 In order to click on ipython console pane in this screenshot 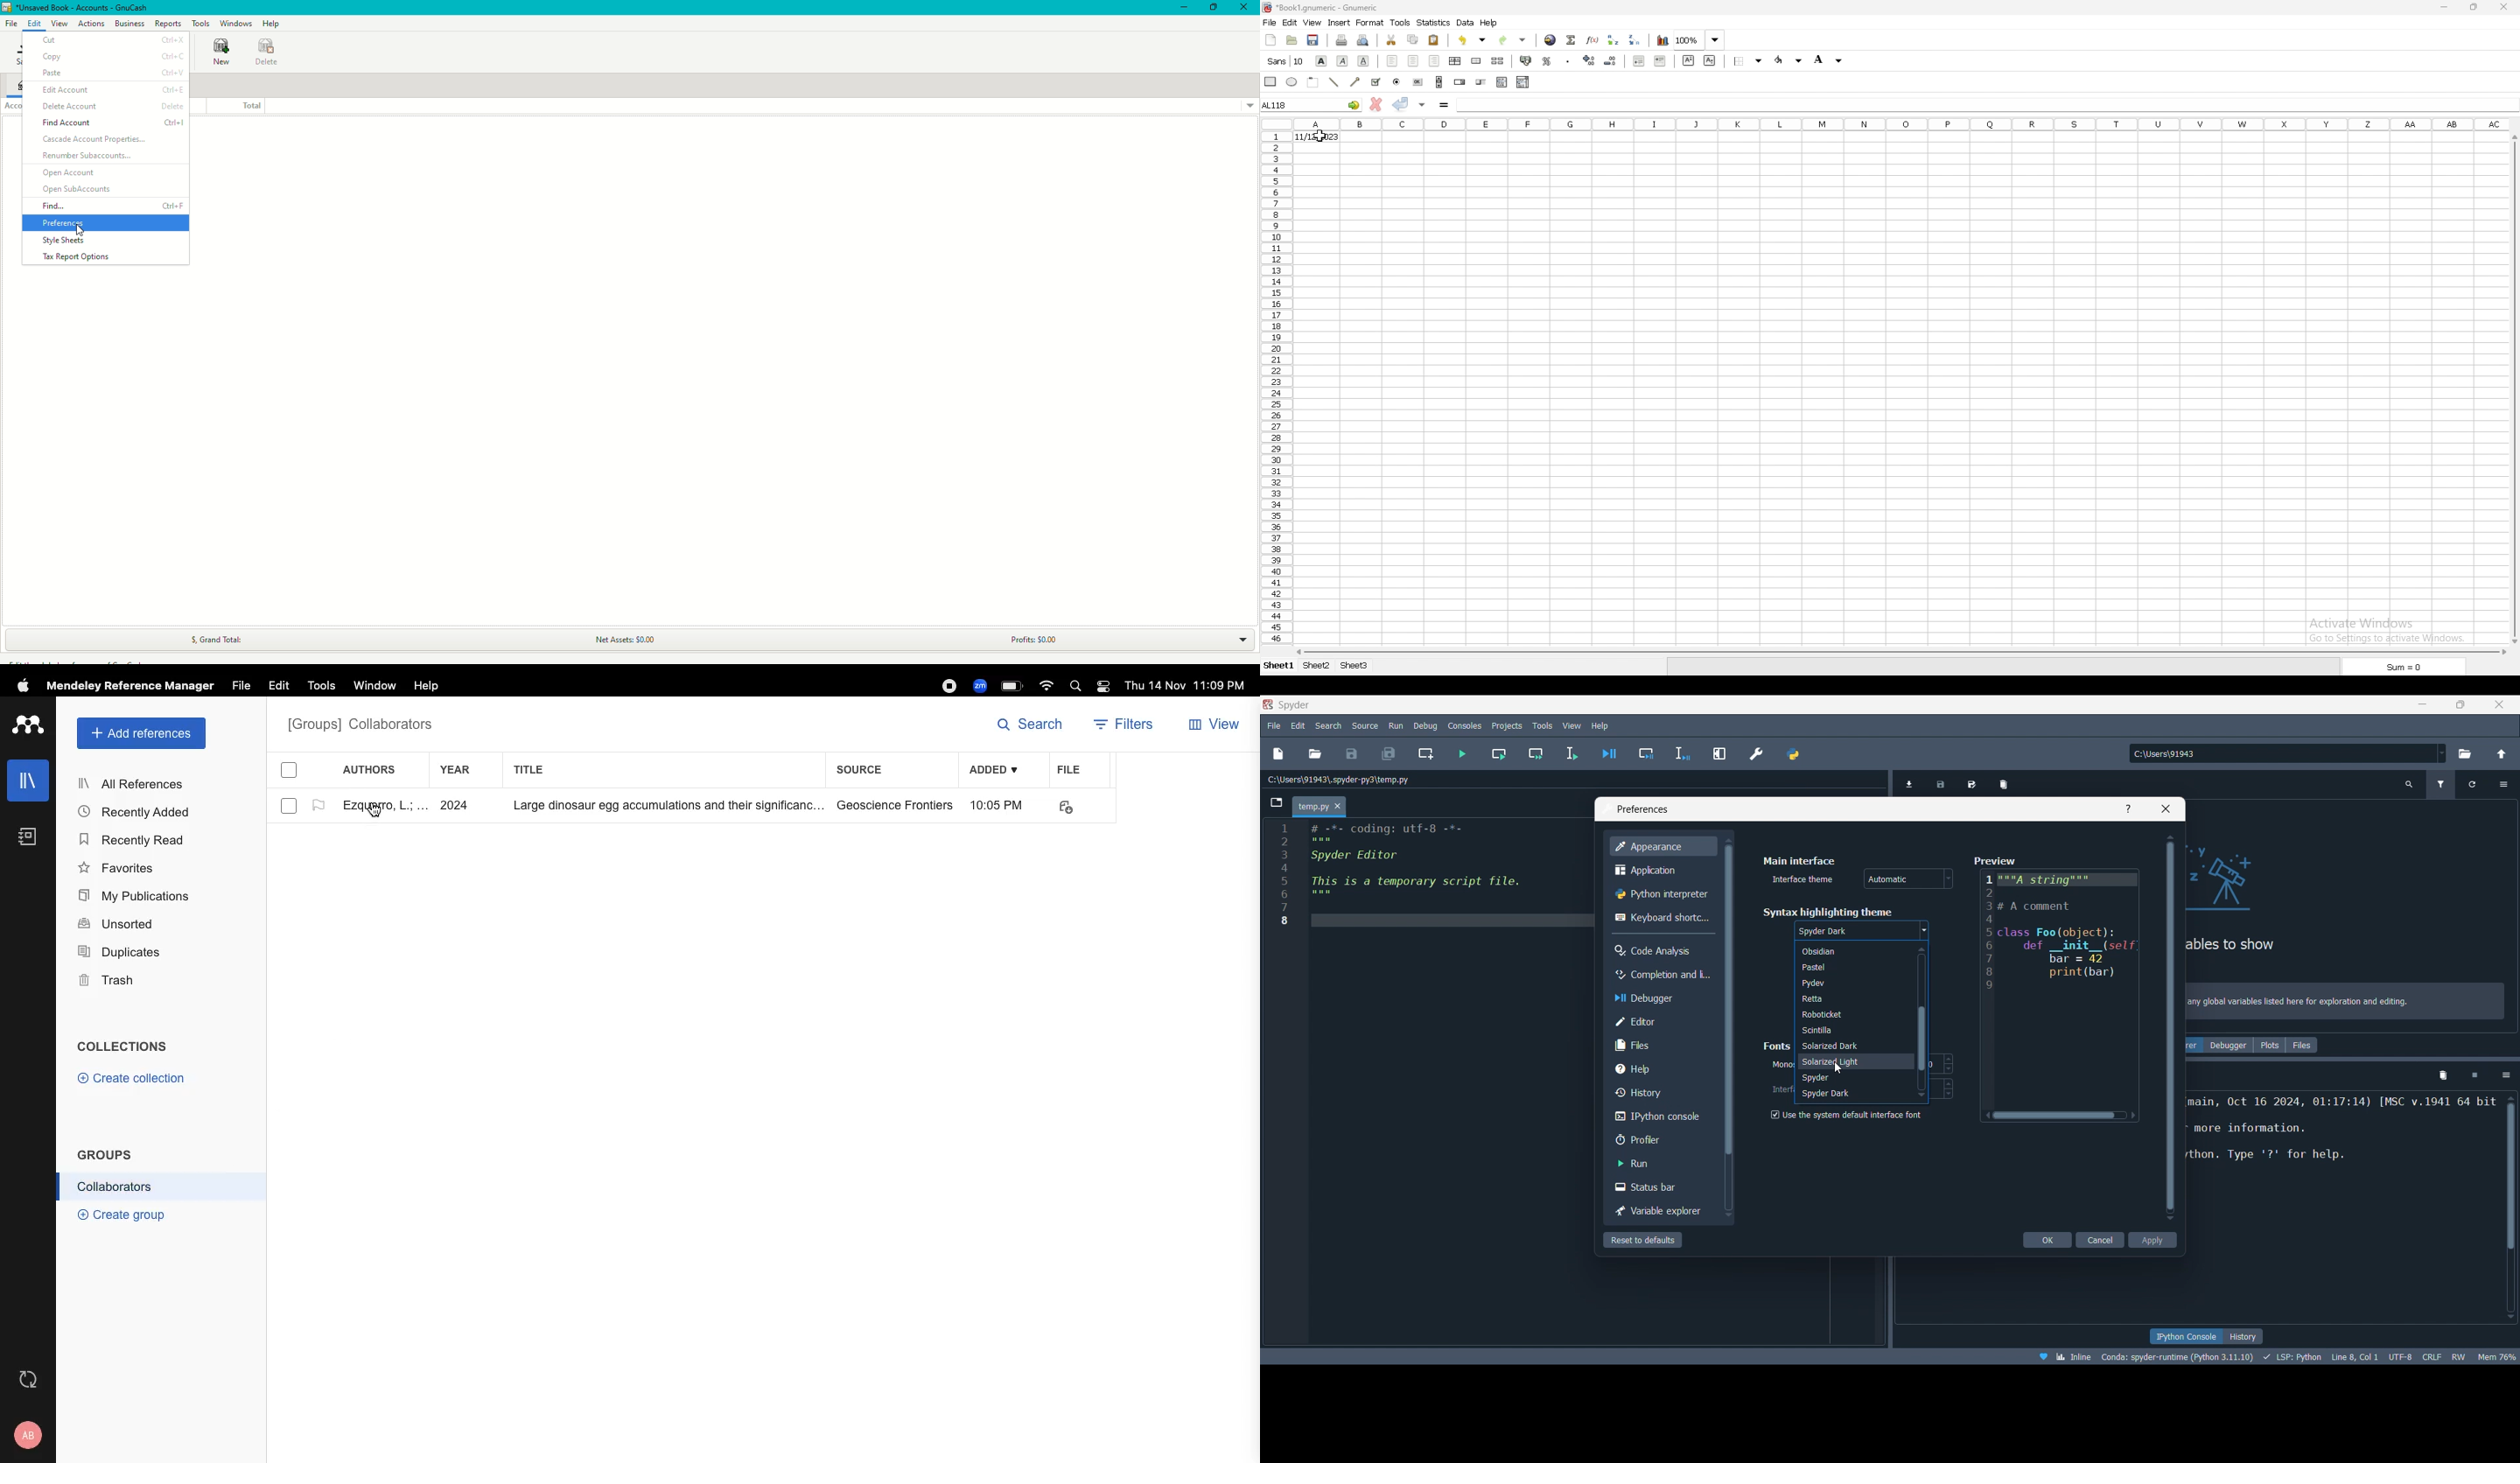, I will do `click(2342, 1141)`.